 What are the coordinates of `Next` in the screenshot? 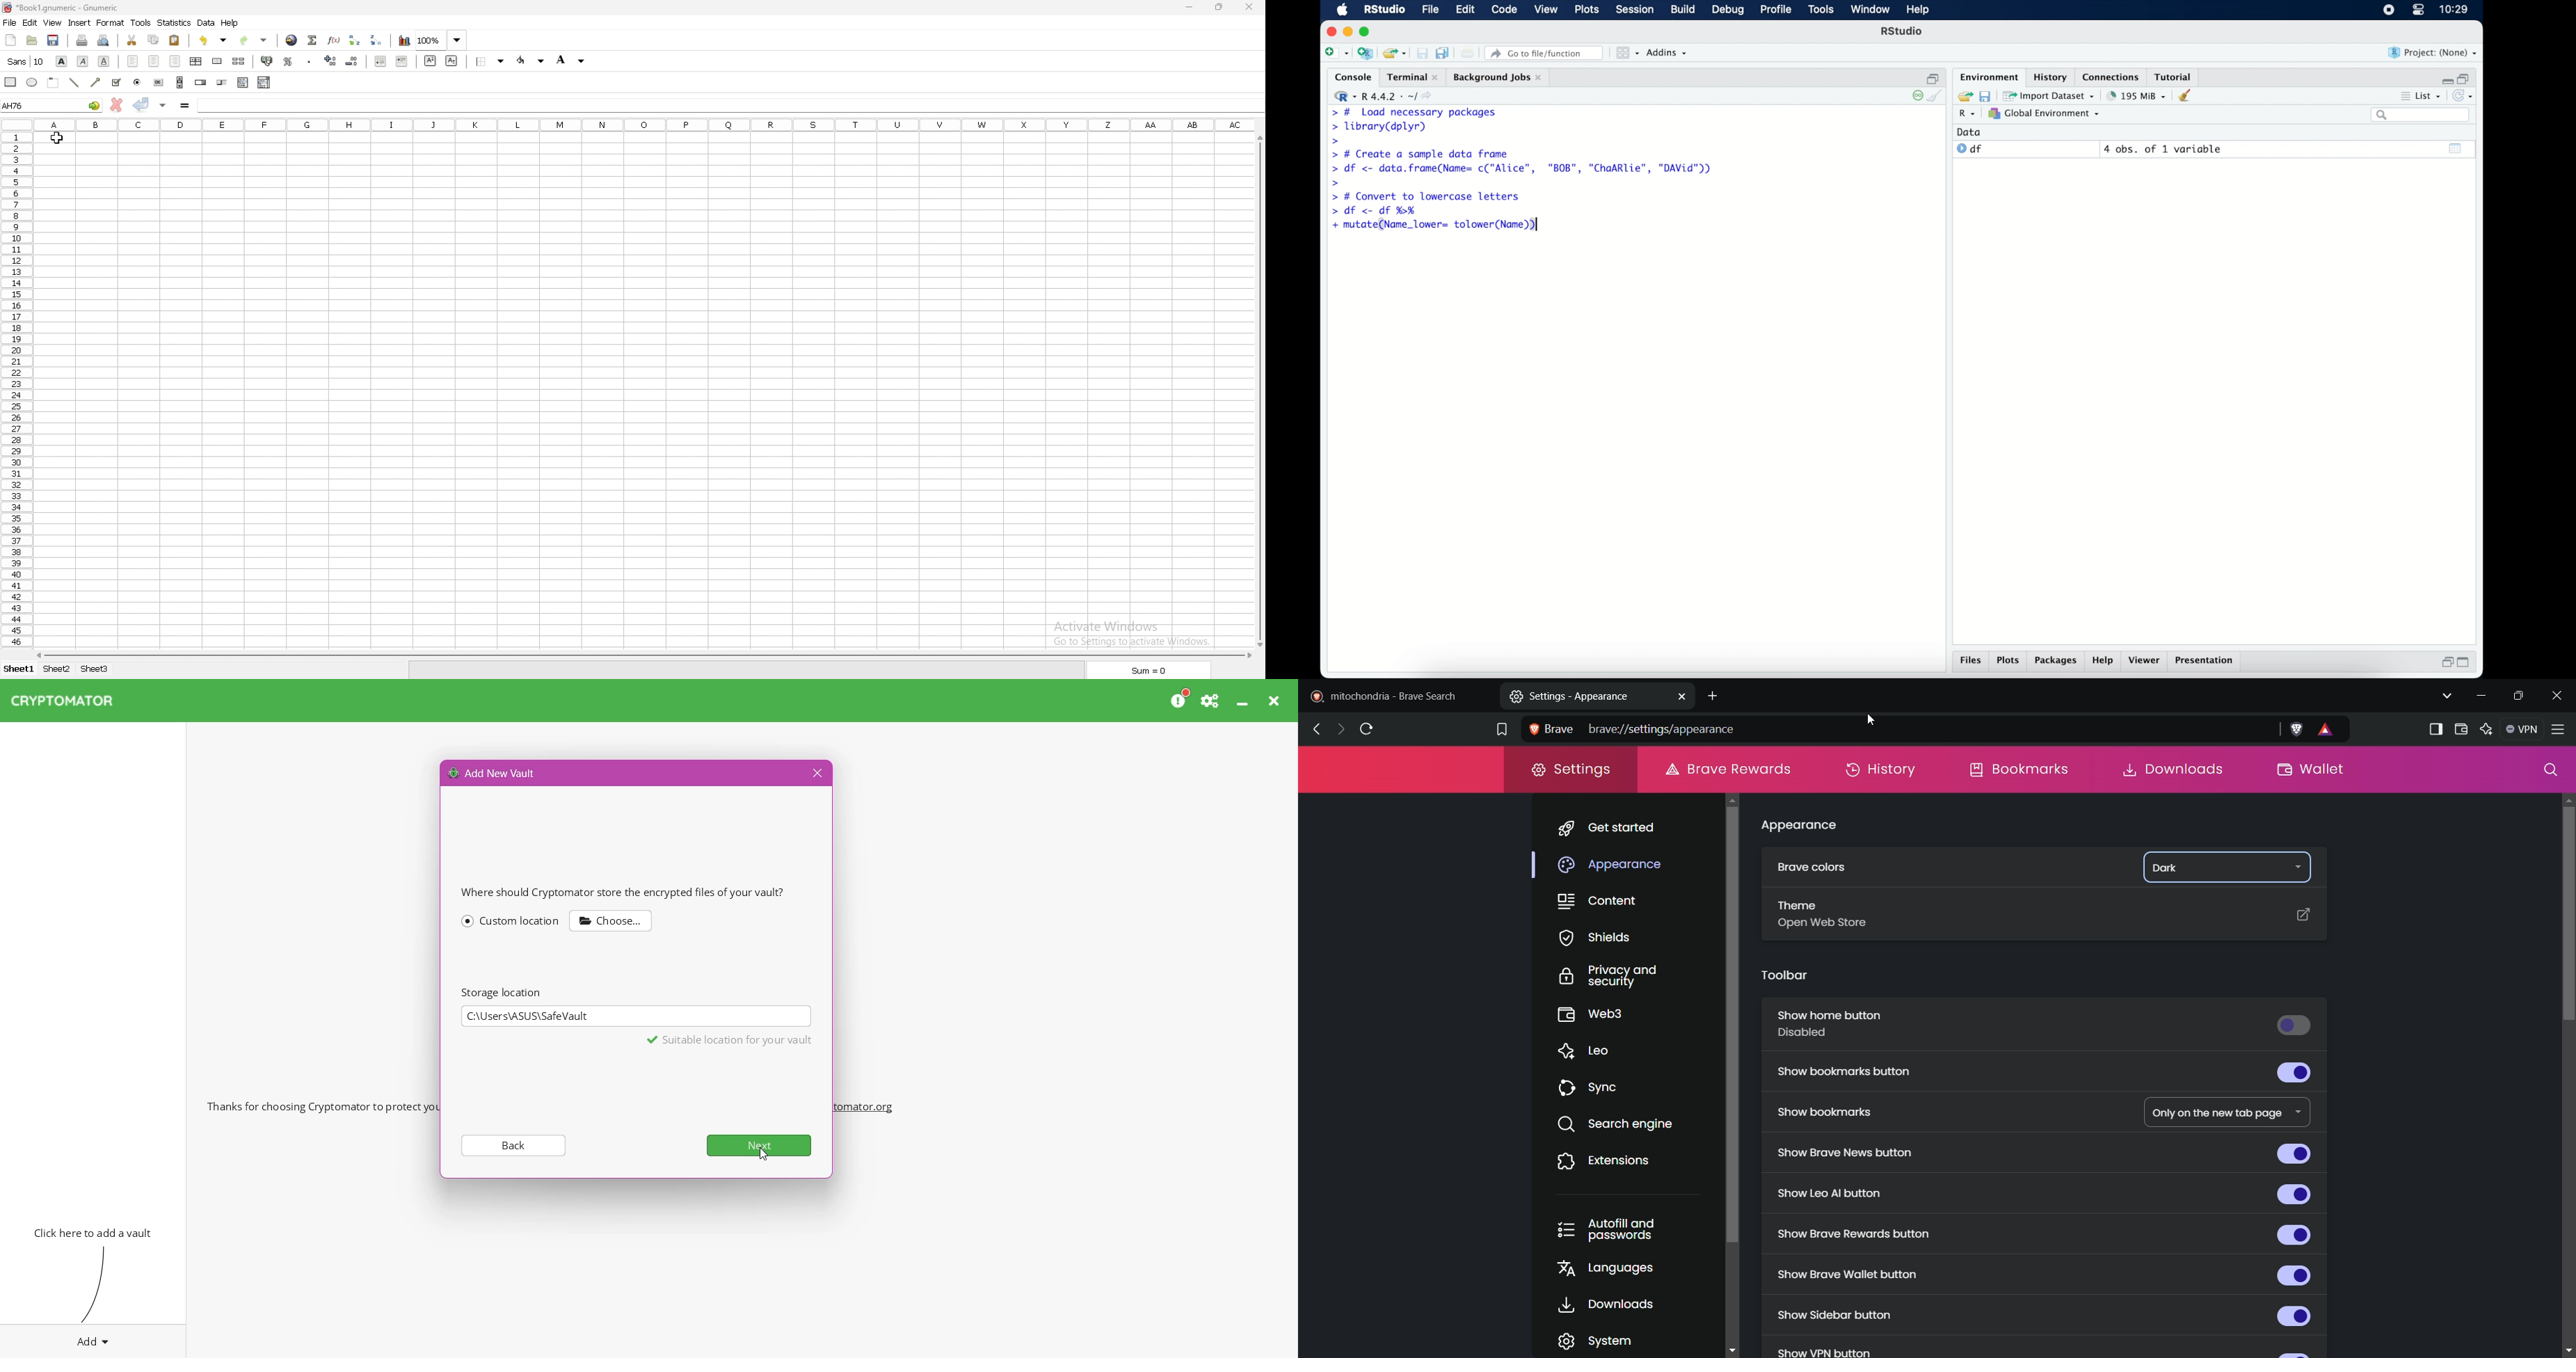 It's located at (761, 1145).